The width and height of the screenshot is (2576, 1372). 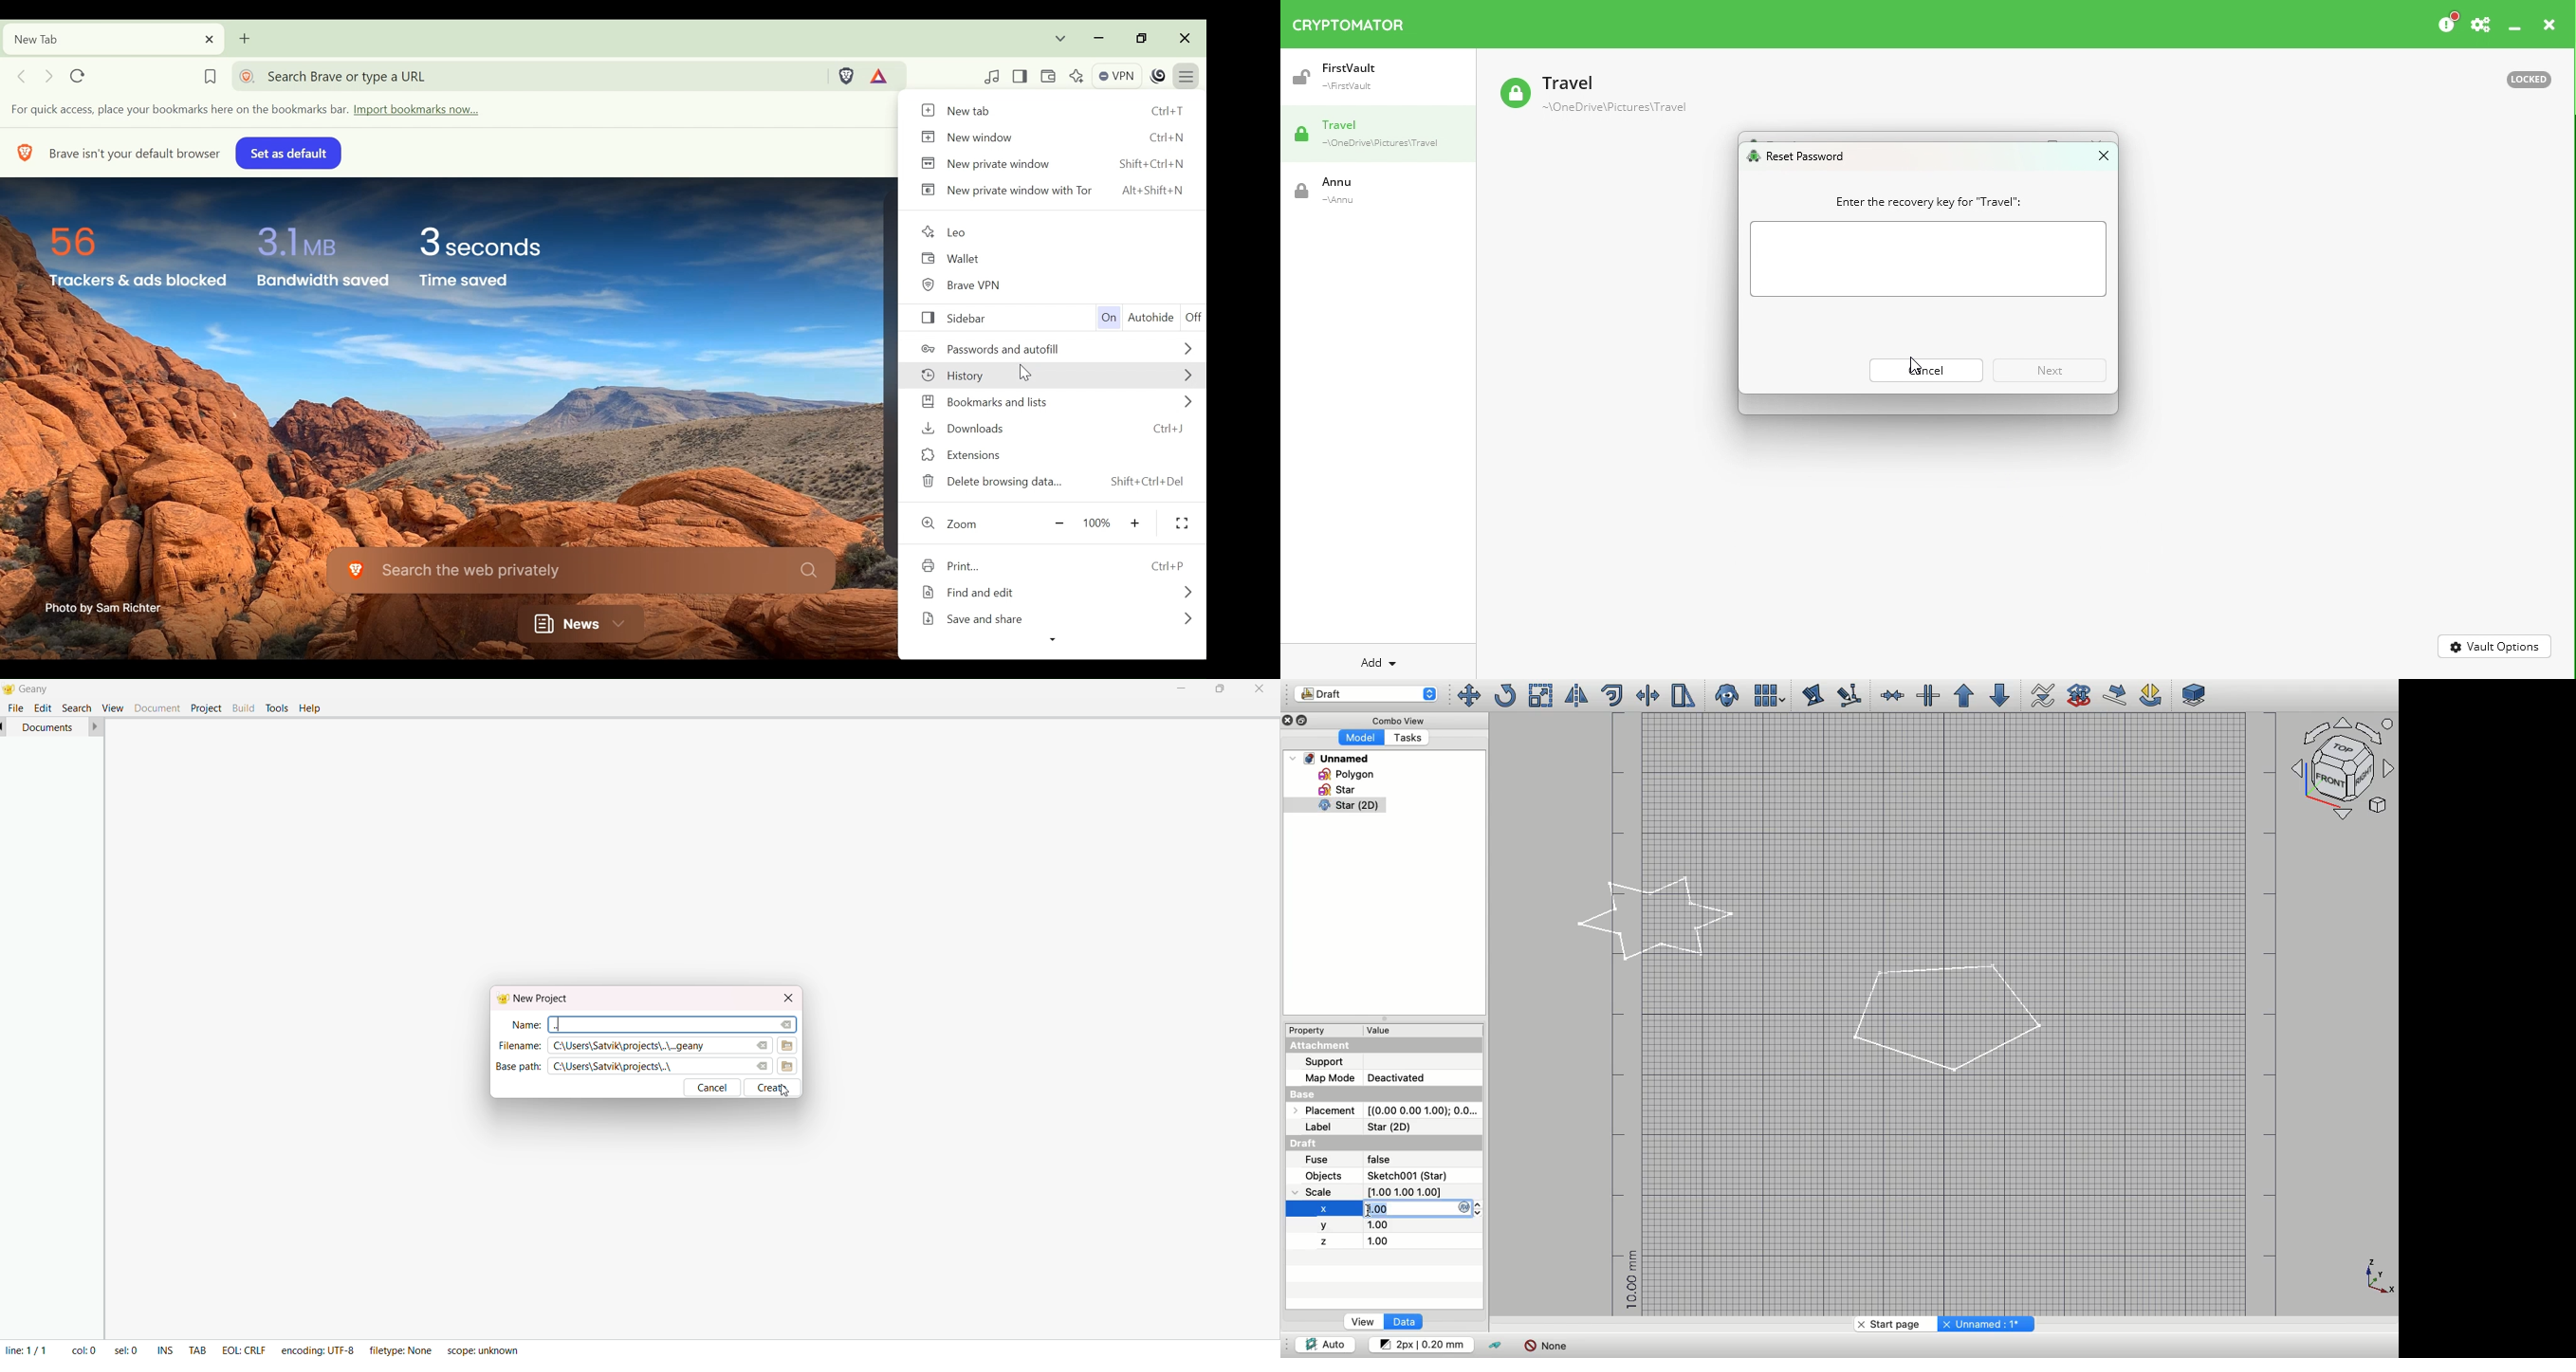 What do you see at coordinates (2116, 695) in the screenshot?
I see `Draft move` at bounding box center [2116, 695].